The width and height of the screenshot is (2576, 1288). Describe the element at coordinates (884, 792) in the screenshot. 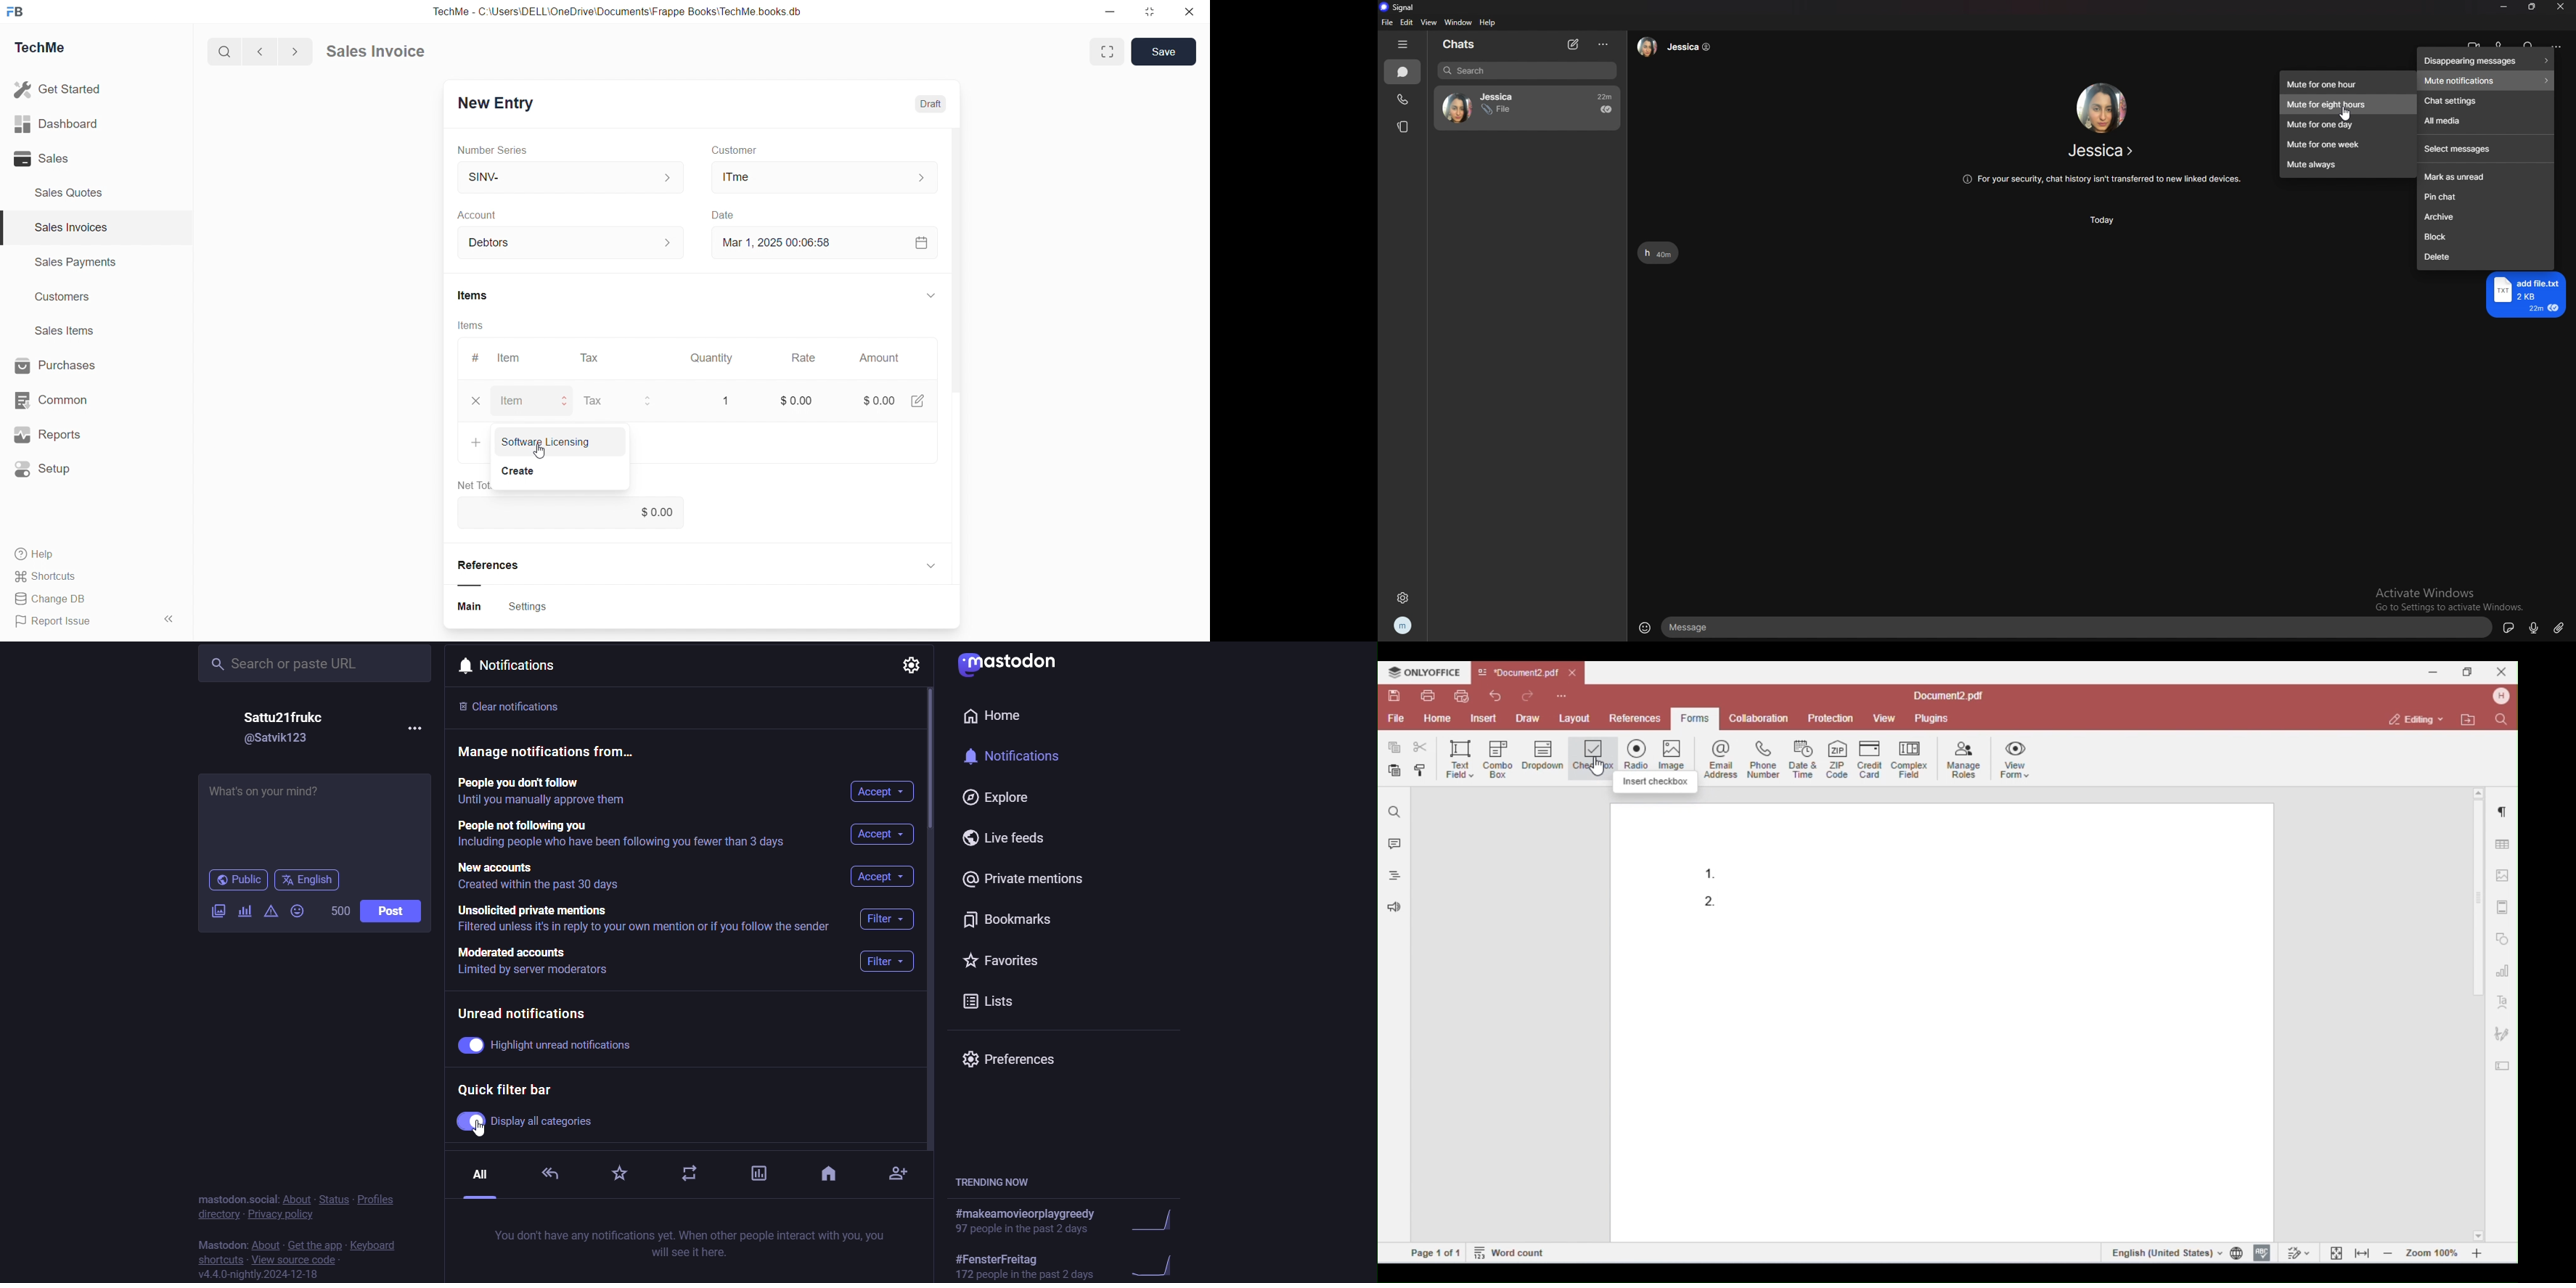

I see `Accept` at that location.